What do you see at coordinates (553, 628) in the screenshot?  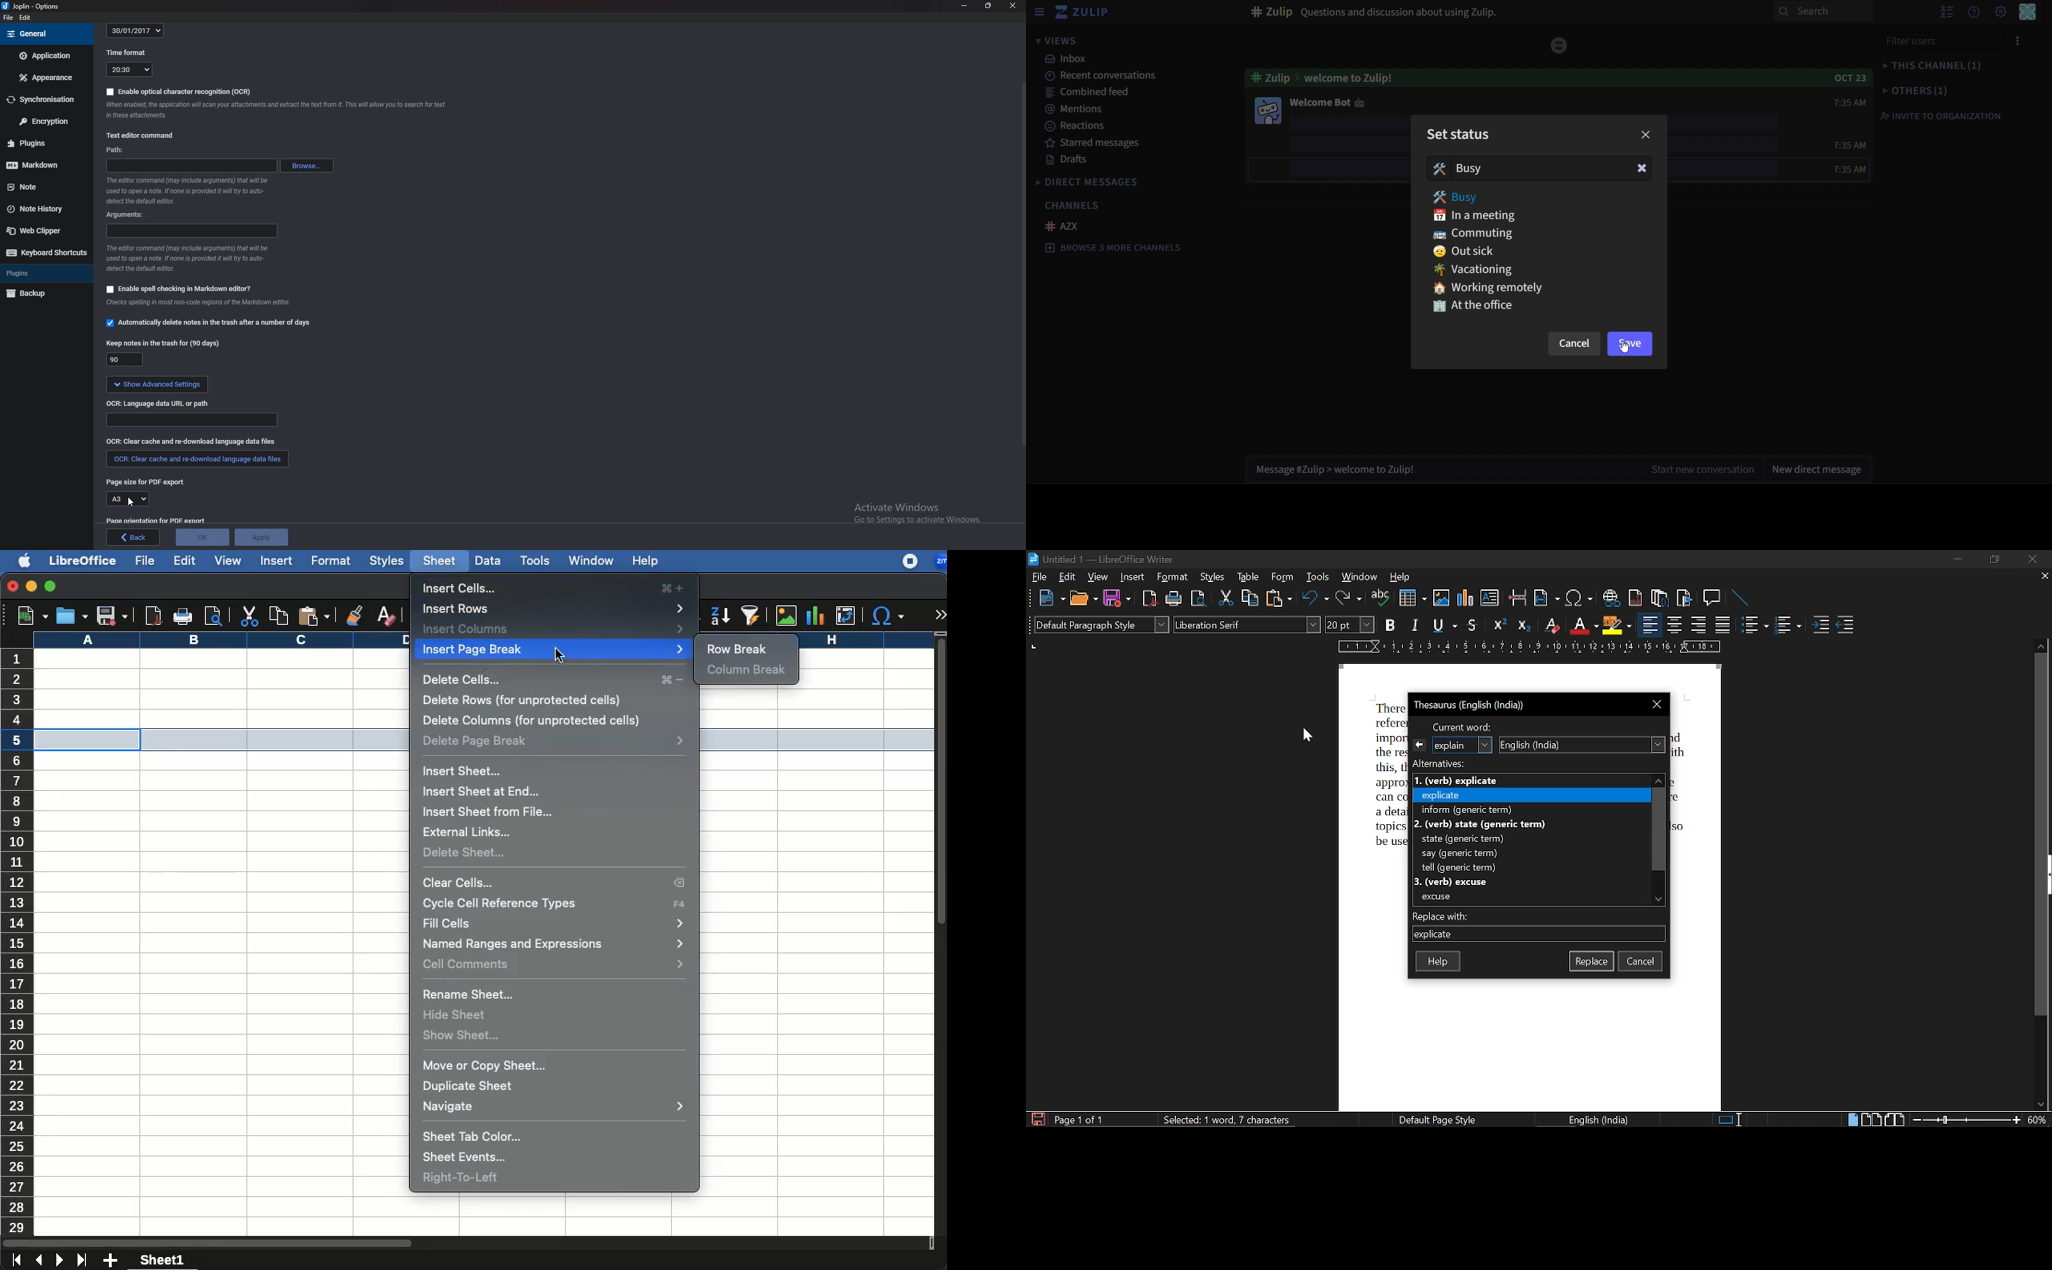 I see `insert columns` at bounding box center [553, 628].